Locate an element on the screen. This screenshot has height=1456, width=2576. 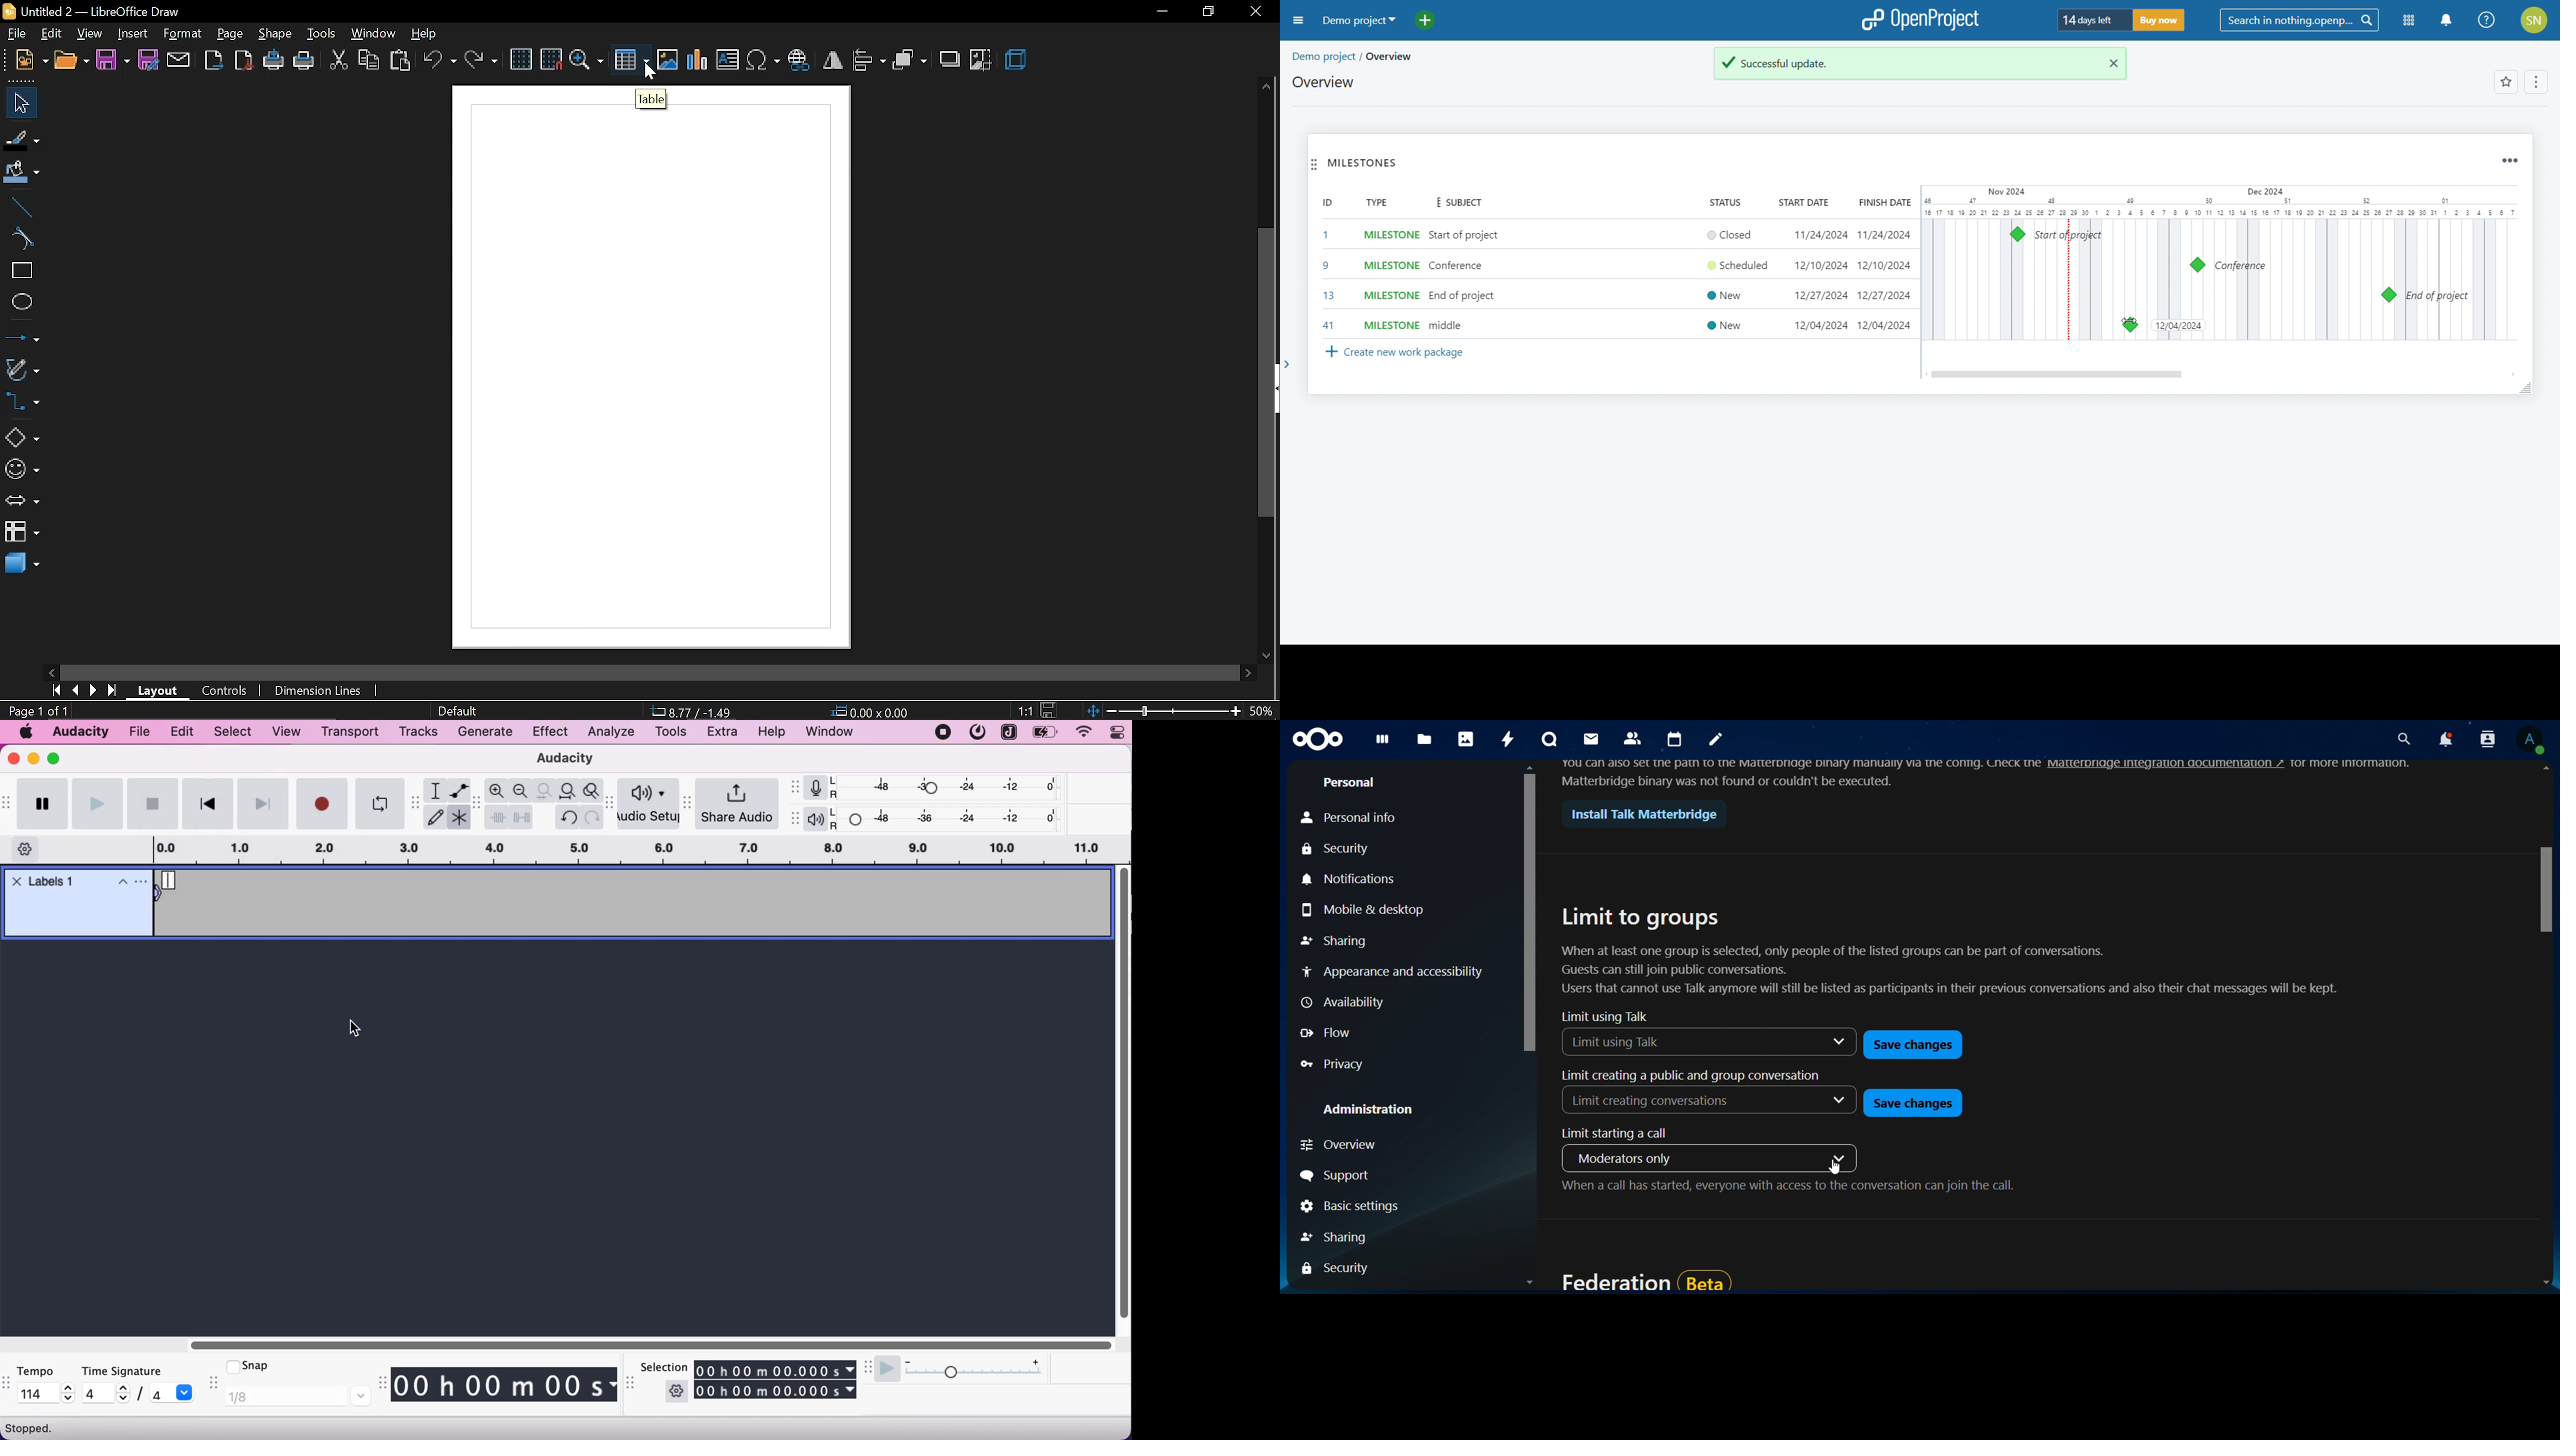
moderators only is located at coordinates (1631, 1159).